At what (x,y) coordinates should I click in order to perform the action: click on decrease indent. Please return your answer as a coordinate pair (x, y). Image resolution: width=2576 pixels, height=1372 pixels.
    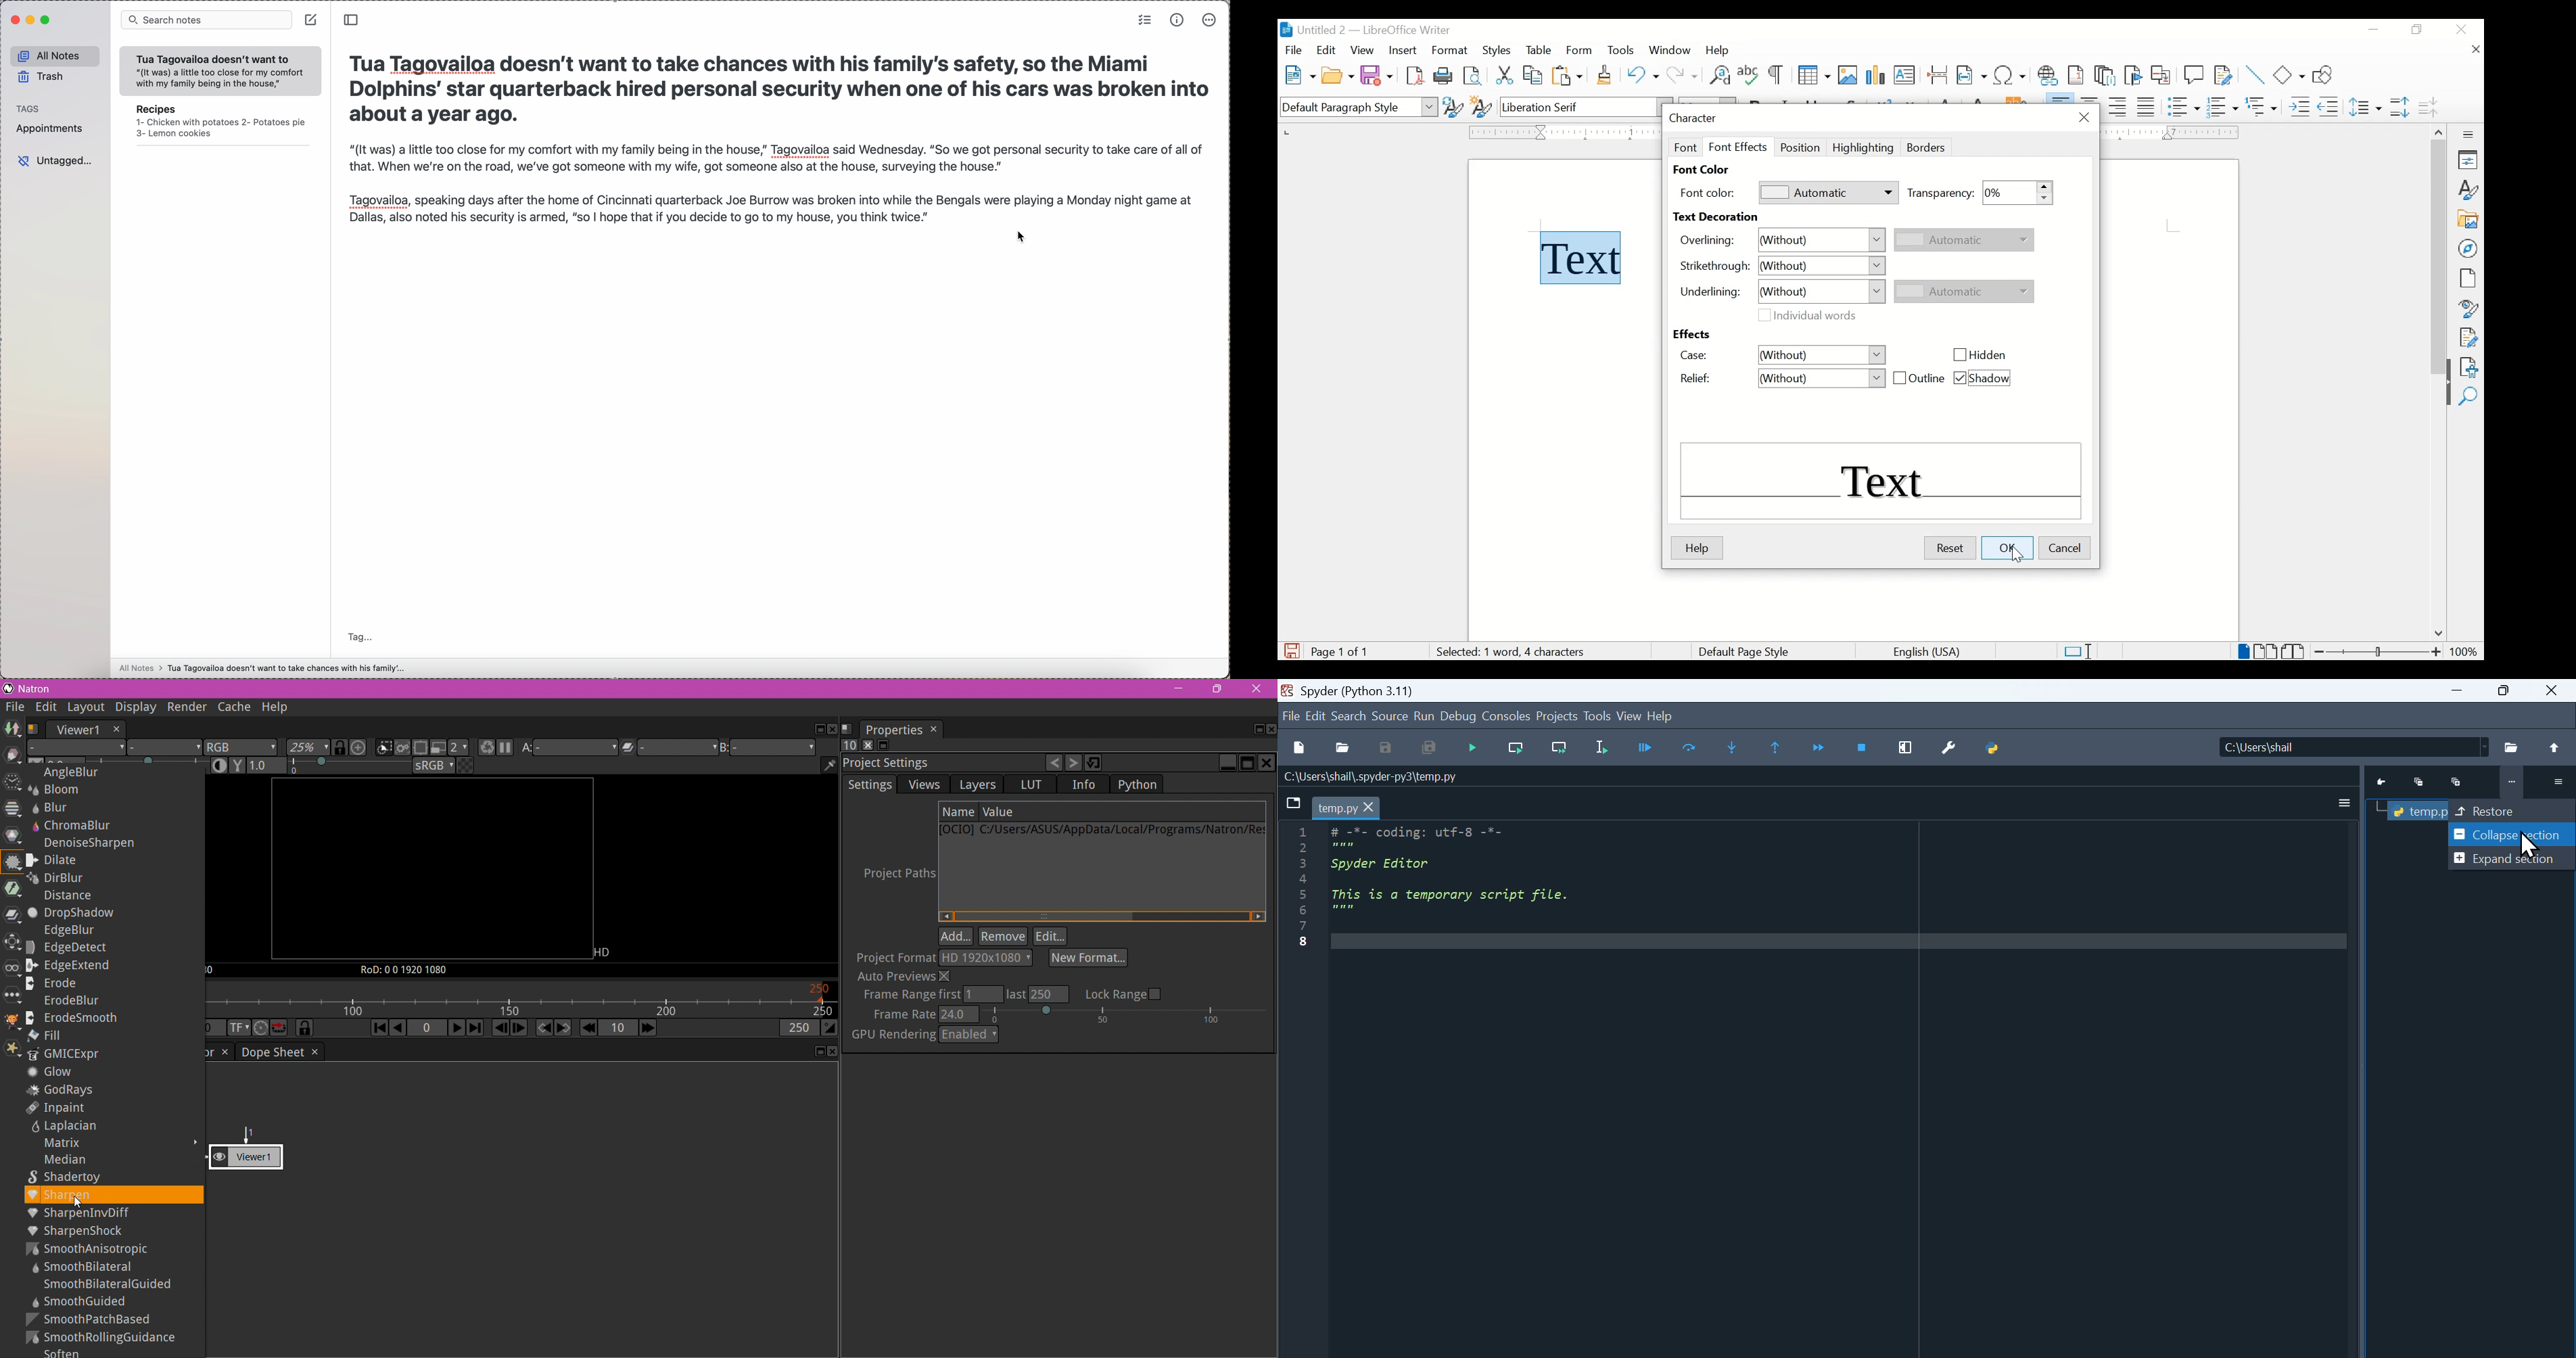
    Looking at the image, I should click on (2330, 106).